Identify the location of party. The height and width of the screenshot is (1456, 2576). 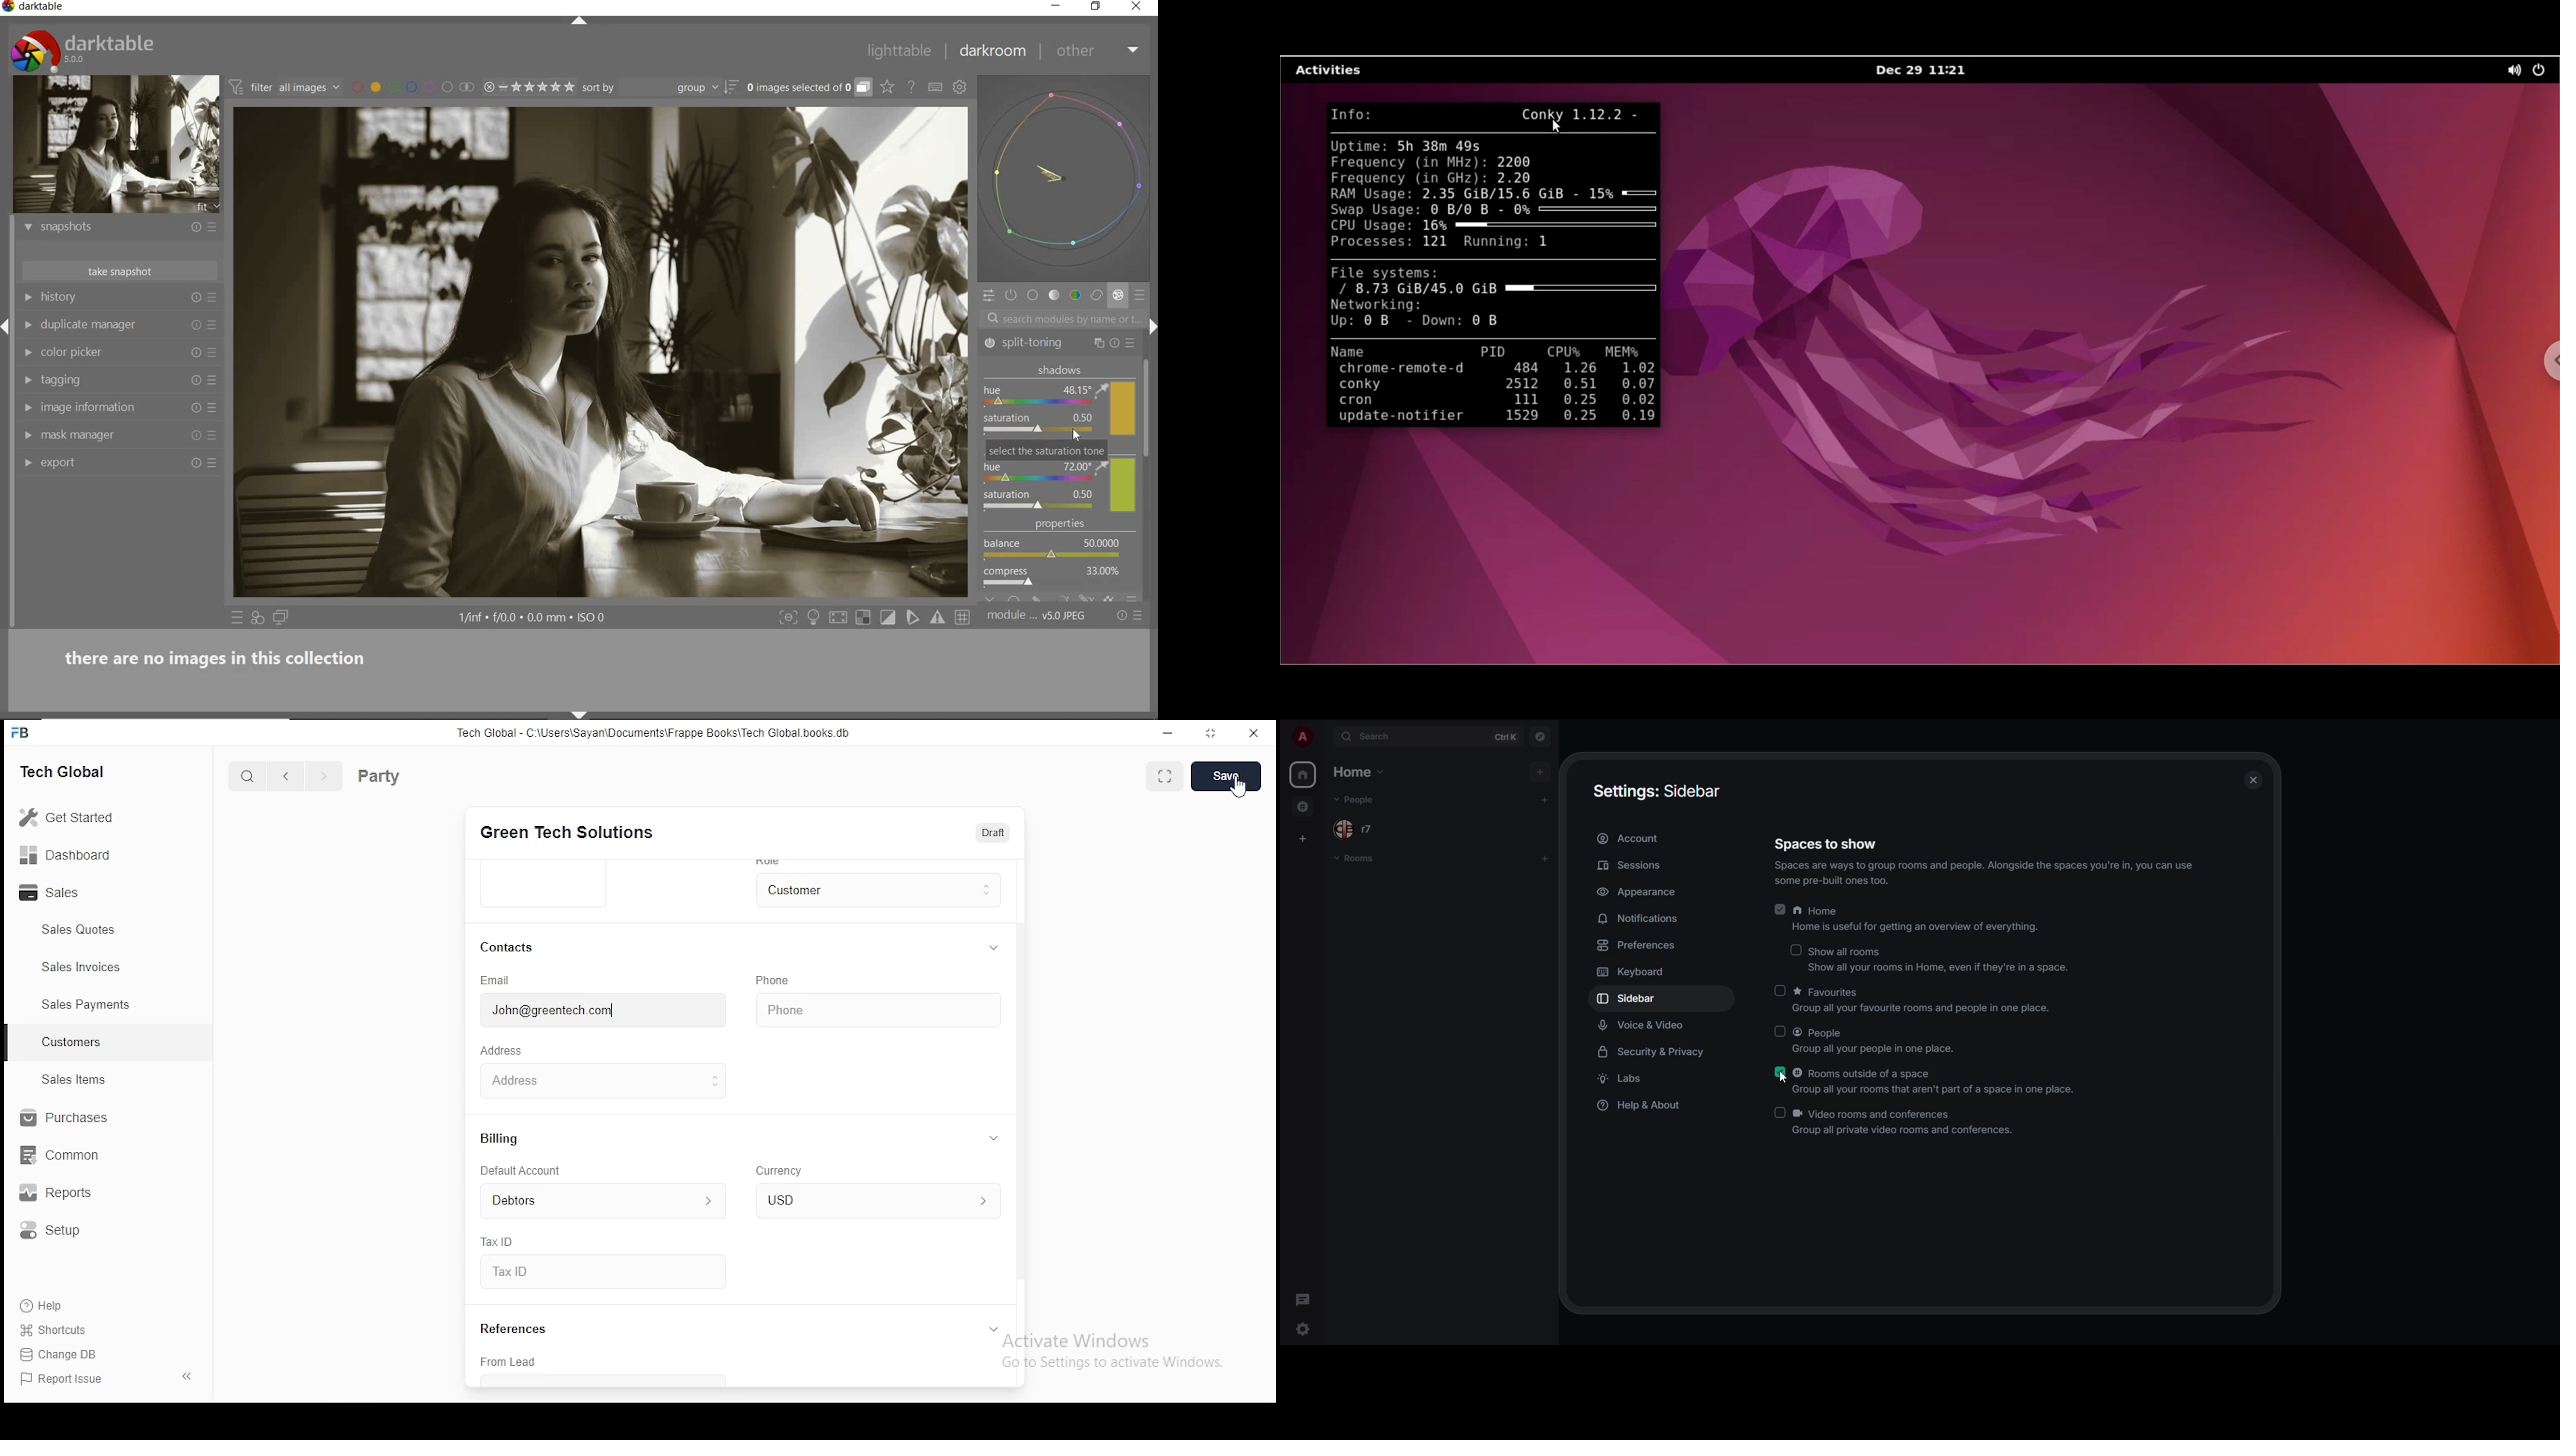
(383, 776).